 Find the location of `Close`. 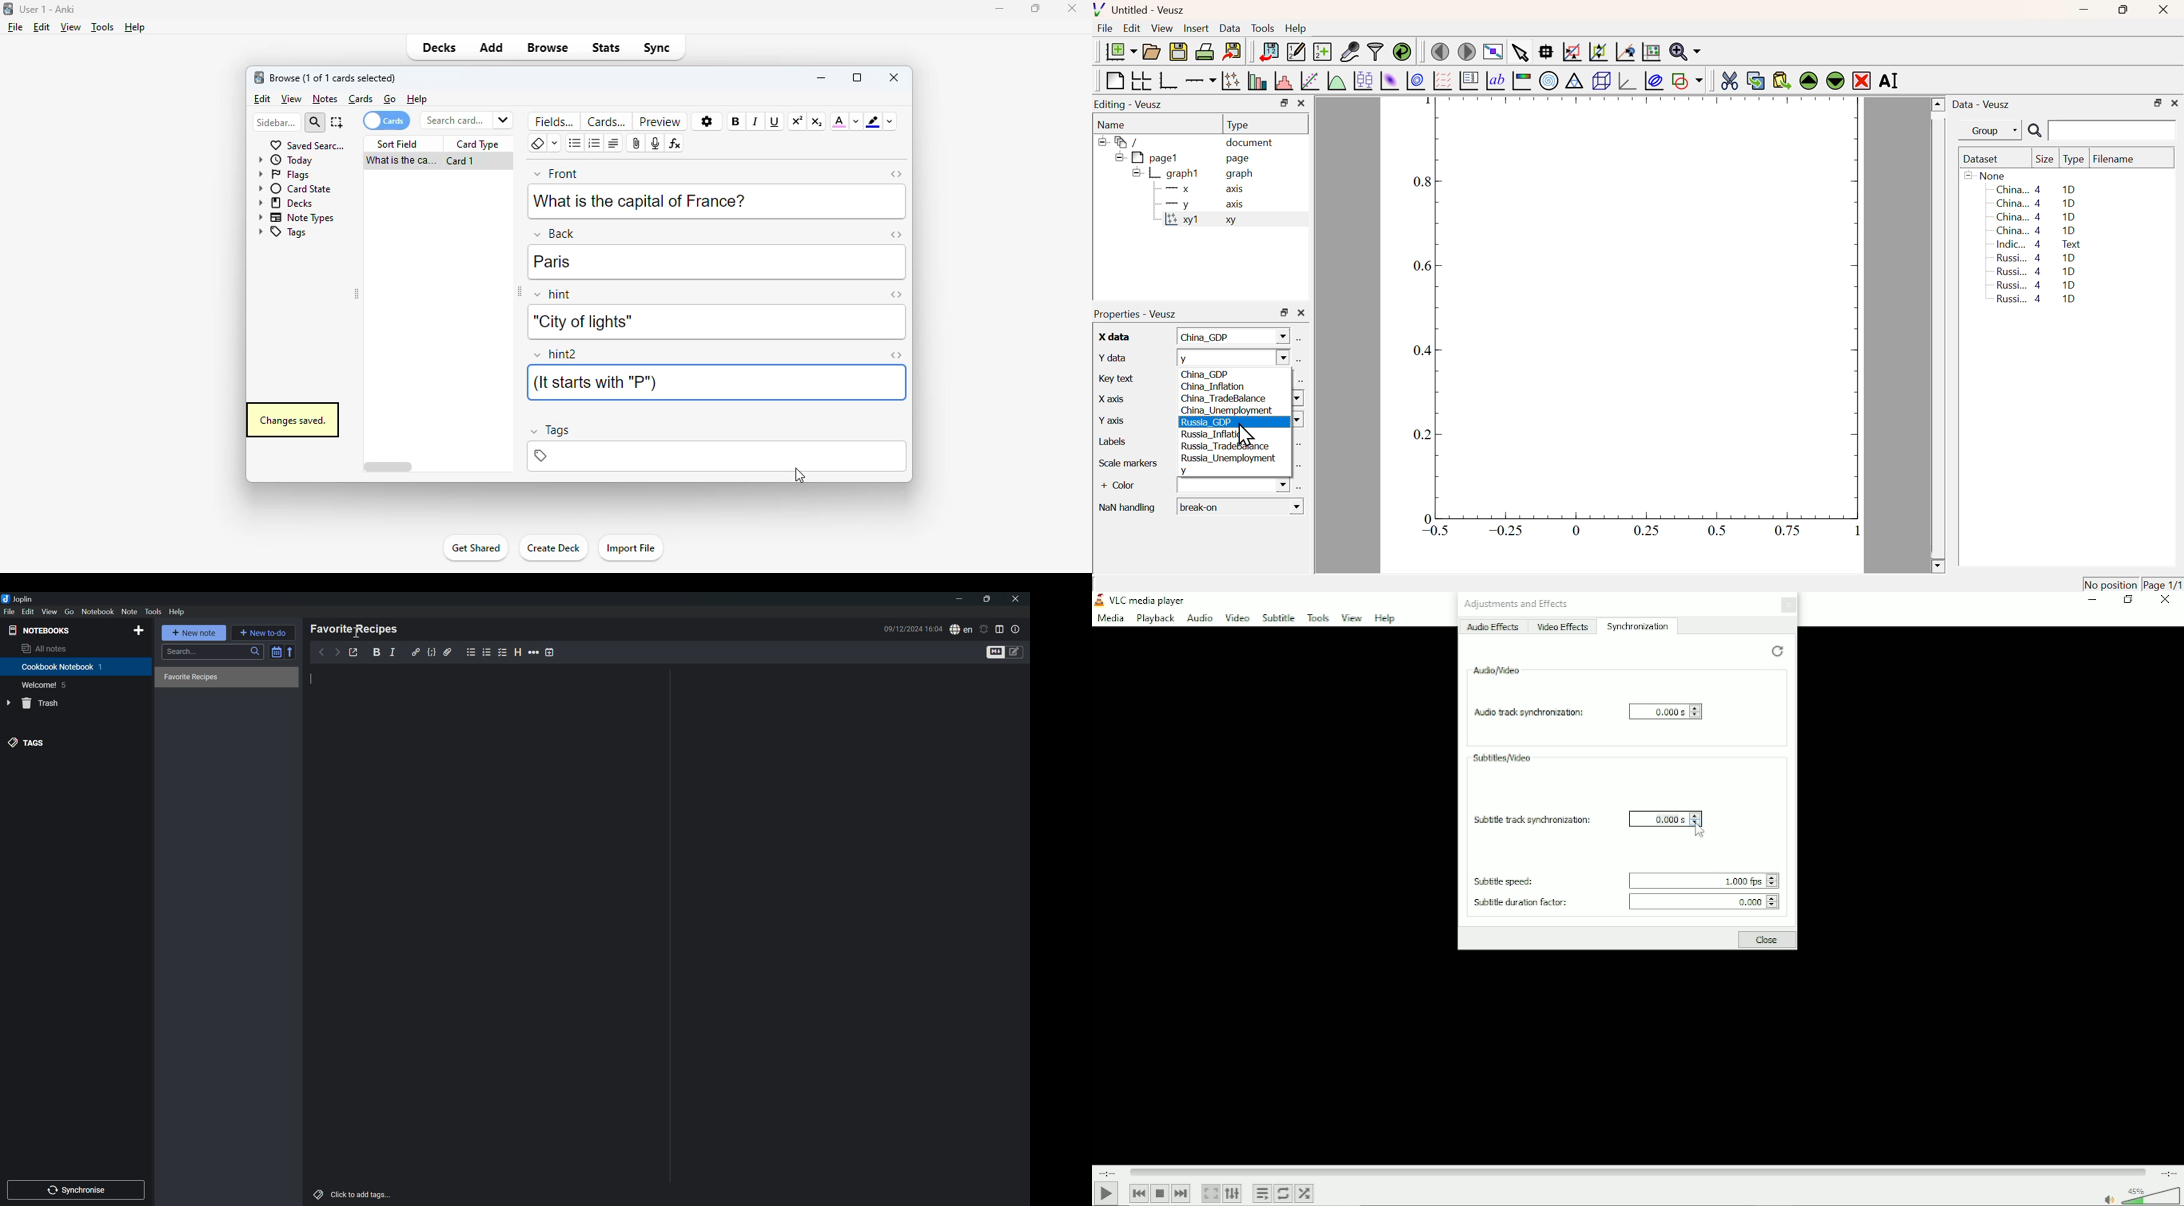

Close is located at coordinates (1301, 314).